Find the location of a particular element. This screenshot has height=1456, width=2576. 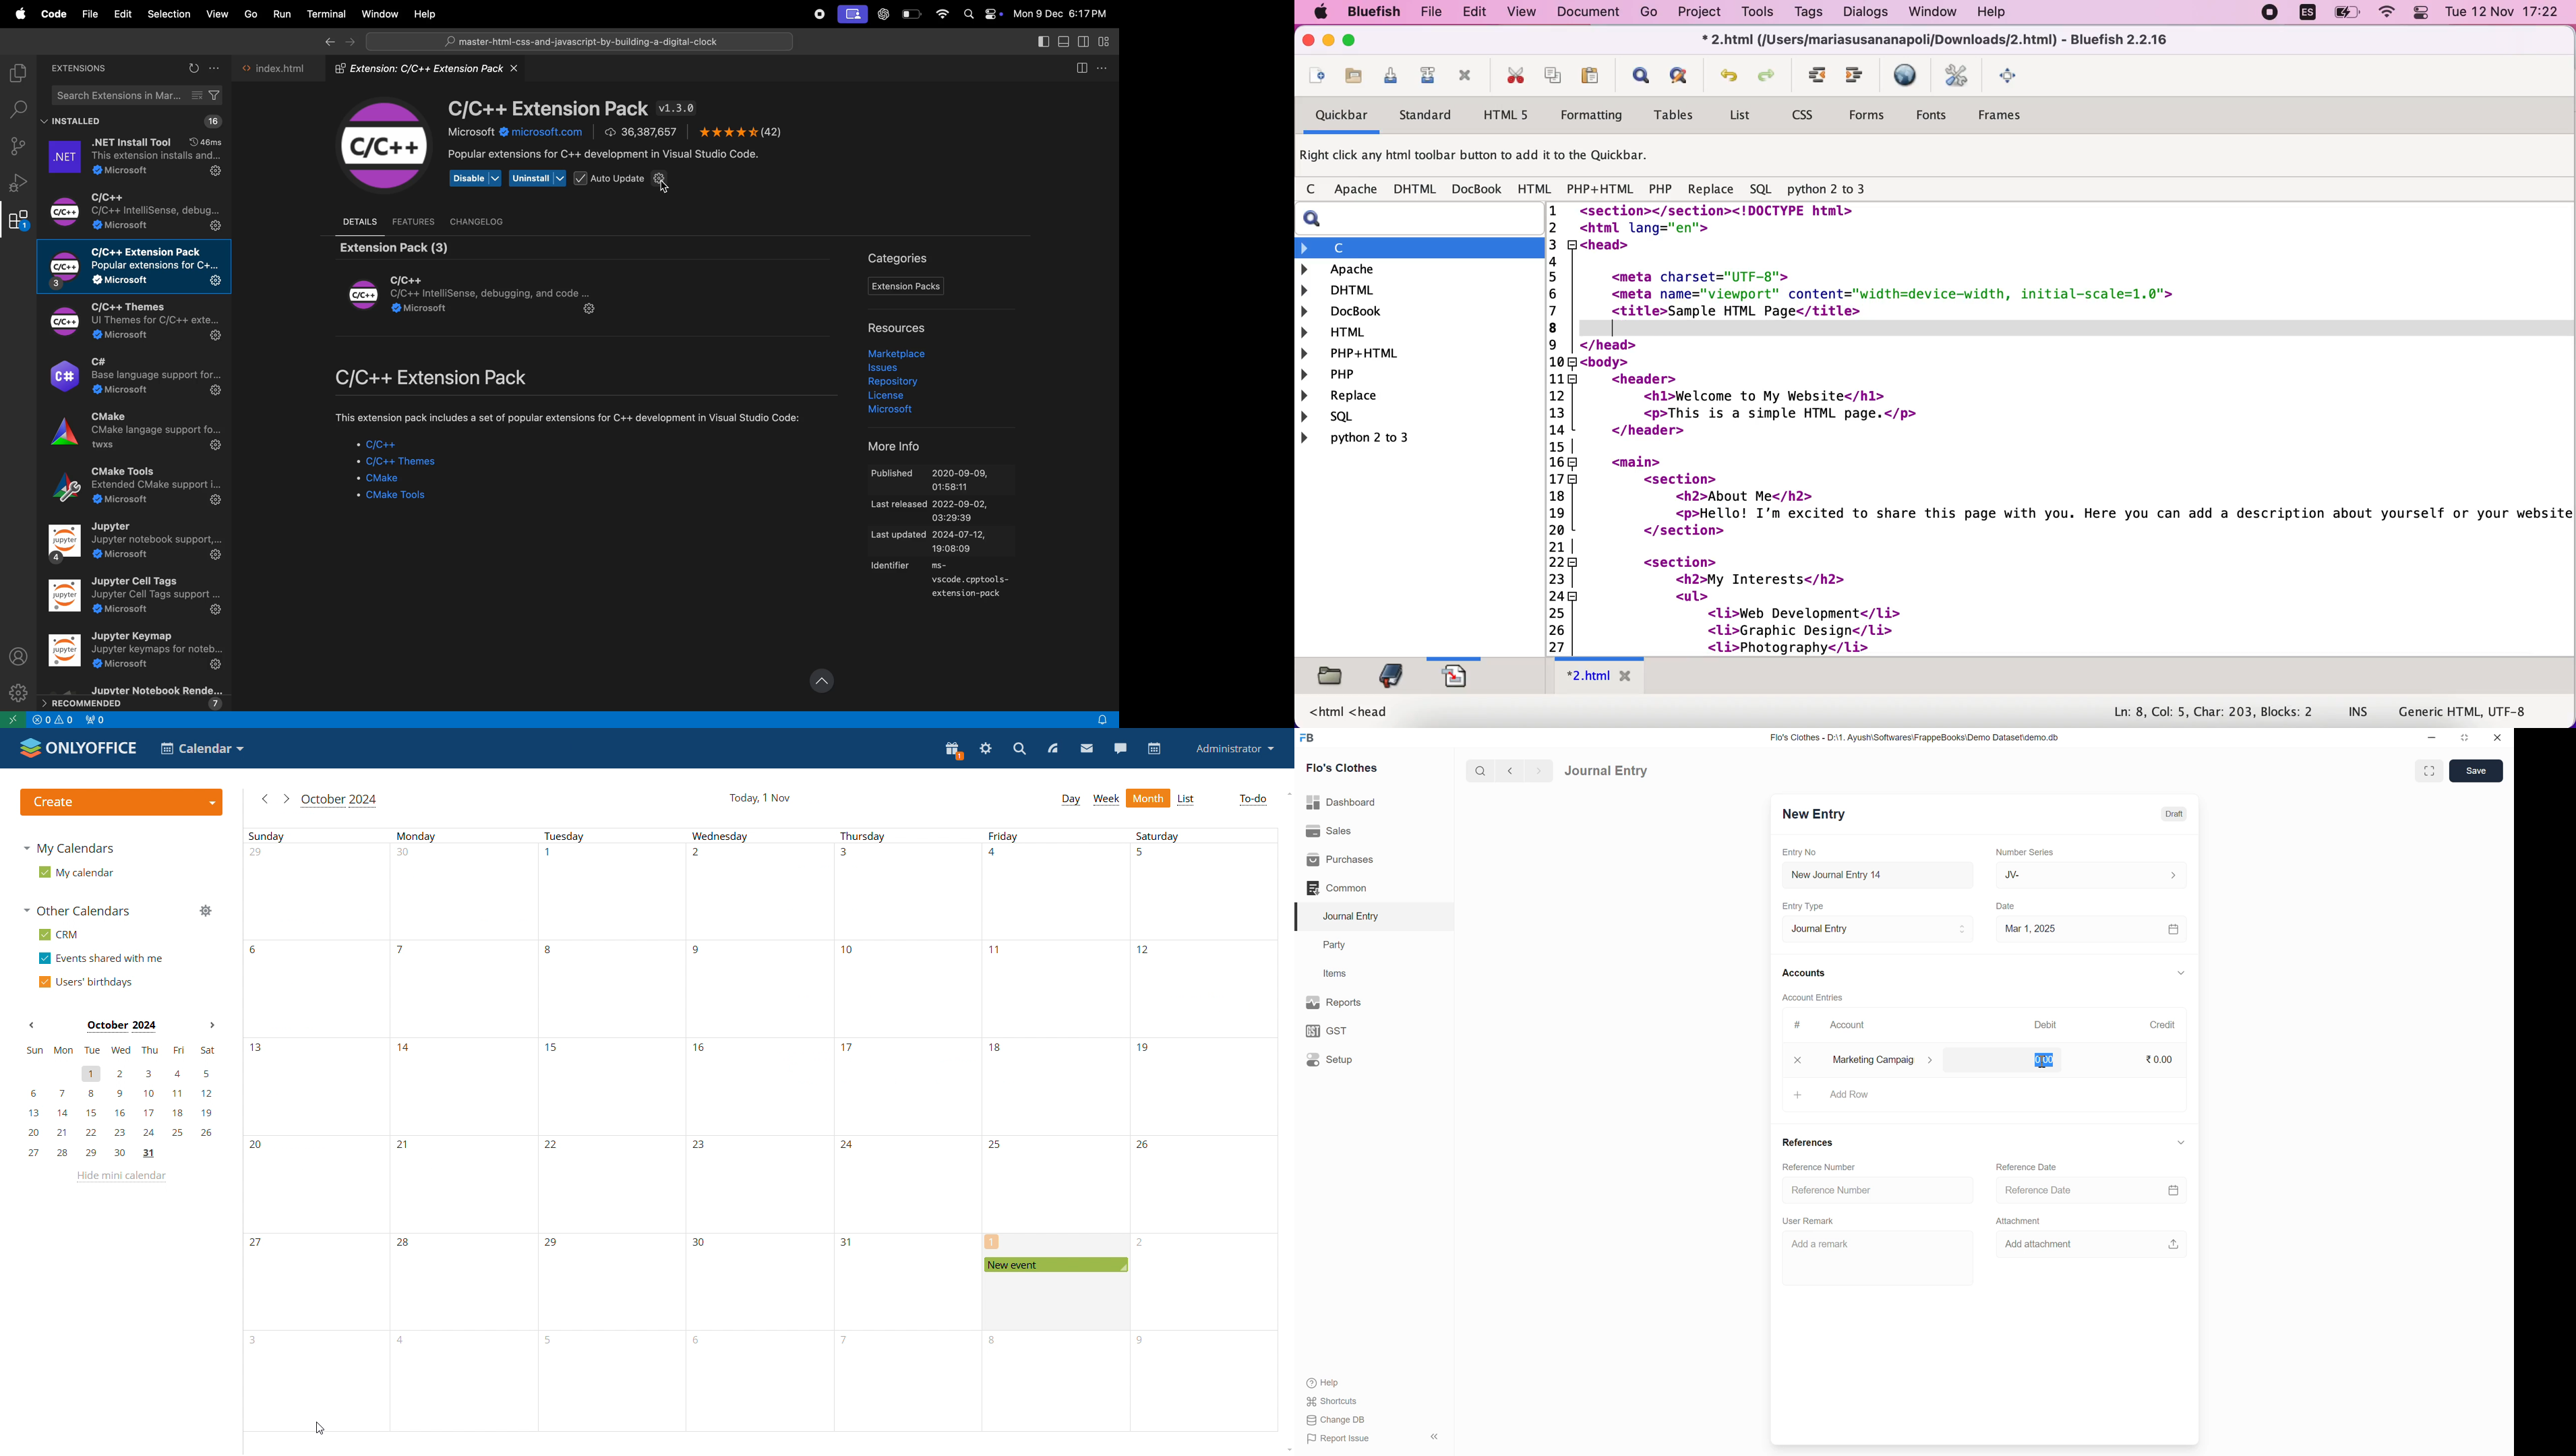

installed is located at coordinates (76, 122).